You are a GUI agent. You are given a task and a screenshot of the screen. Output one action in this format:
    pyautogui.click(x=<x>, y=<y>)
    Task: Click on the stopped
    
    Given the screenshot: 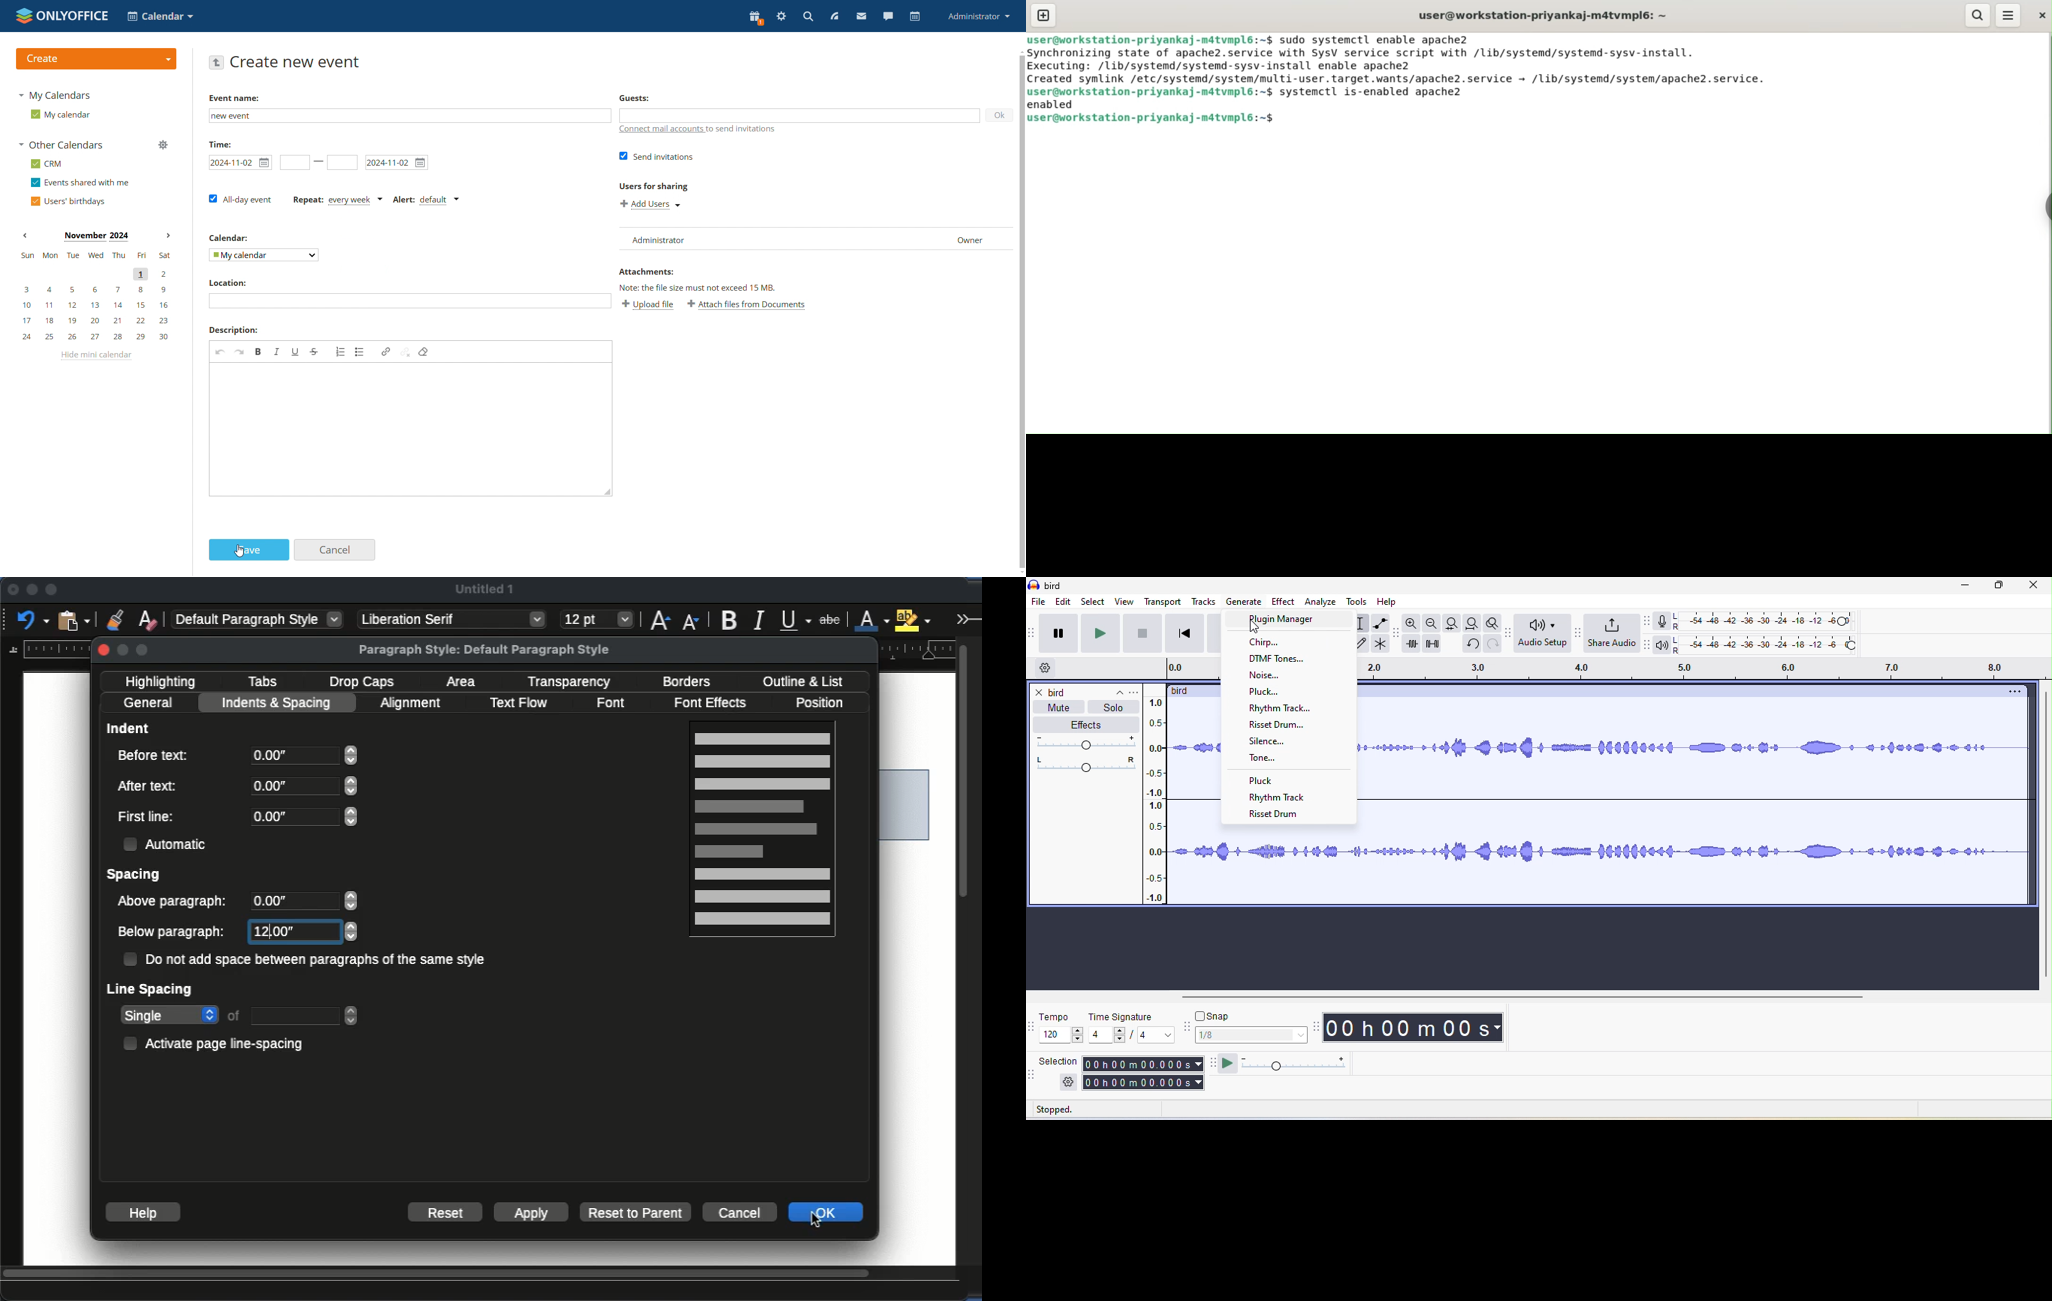 What is the action you would take?
    pyautogui.click(x=1067, y=1111)
    